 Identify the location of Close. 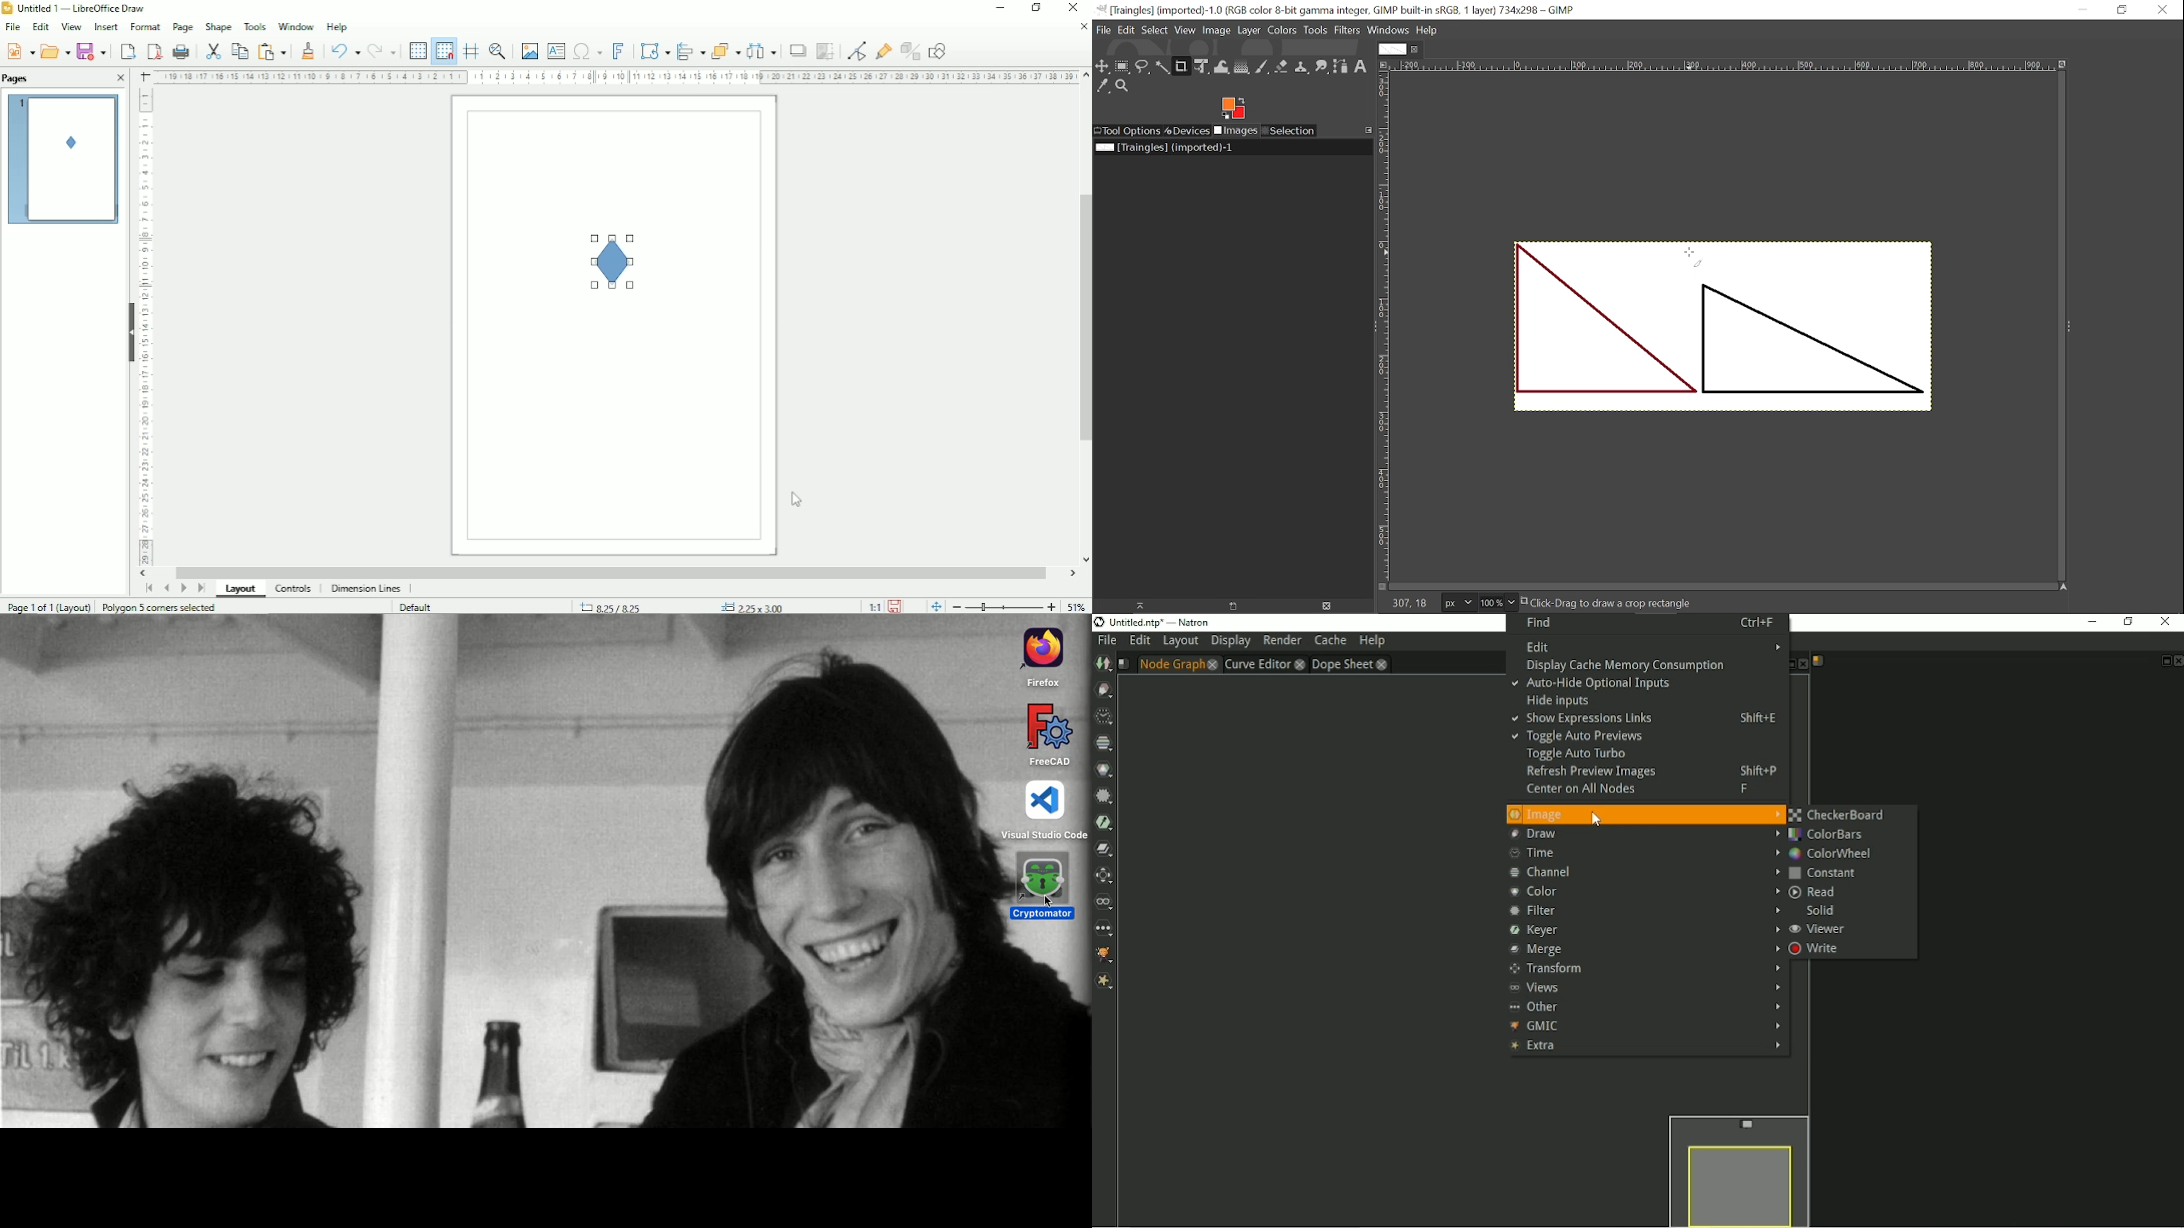
(1082, 27).